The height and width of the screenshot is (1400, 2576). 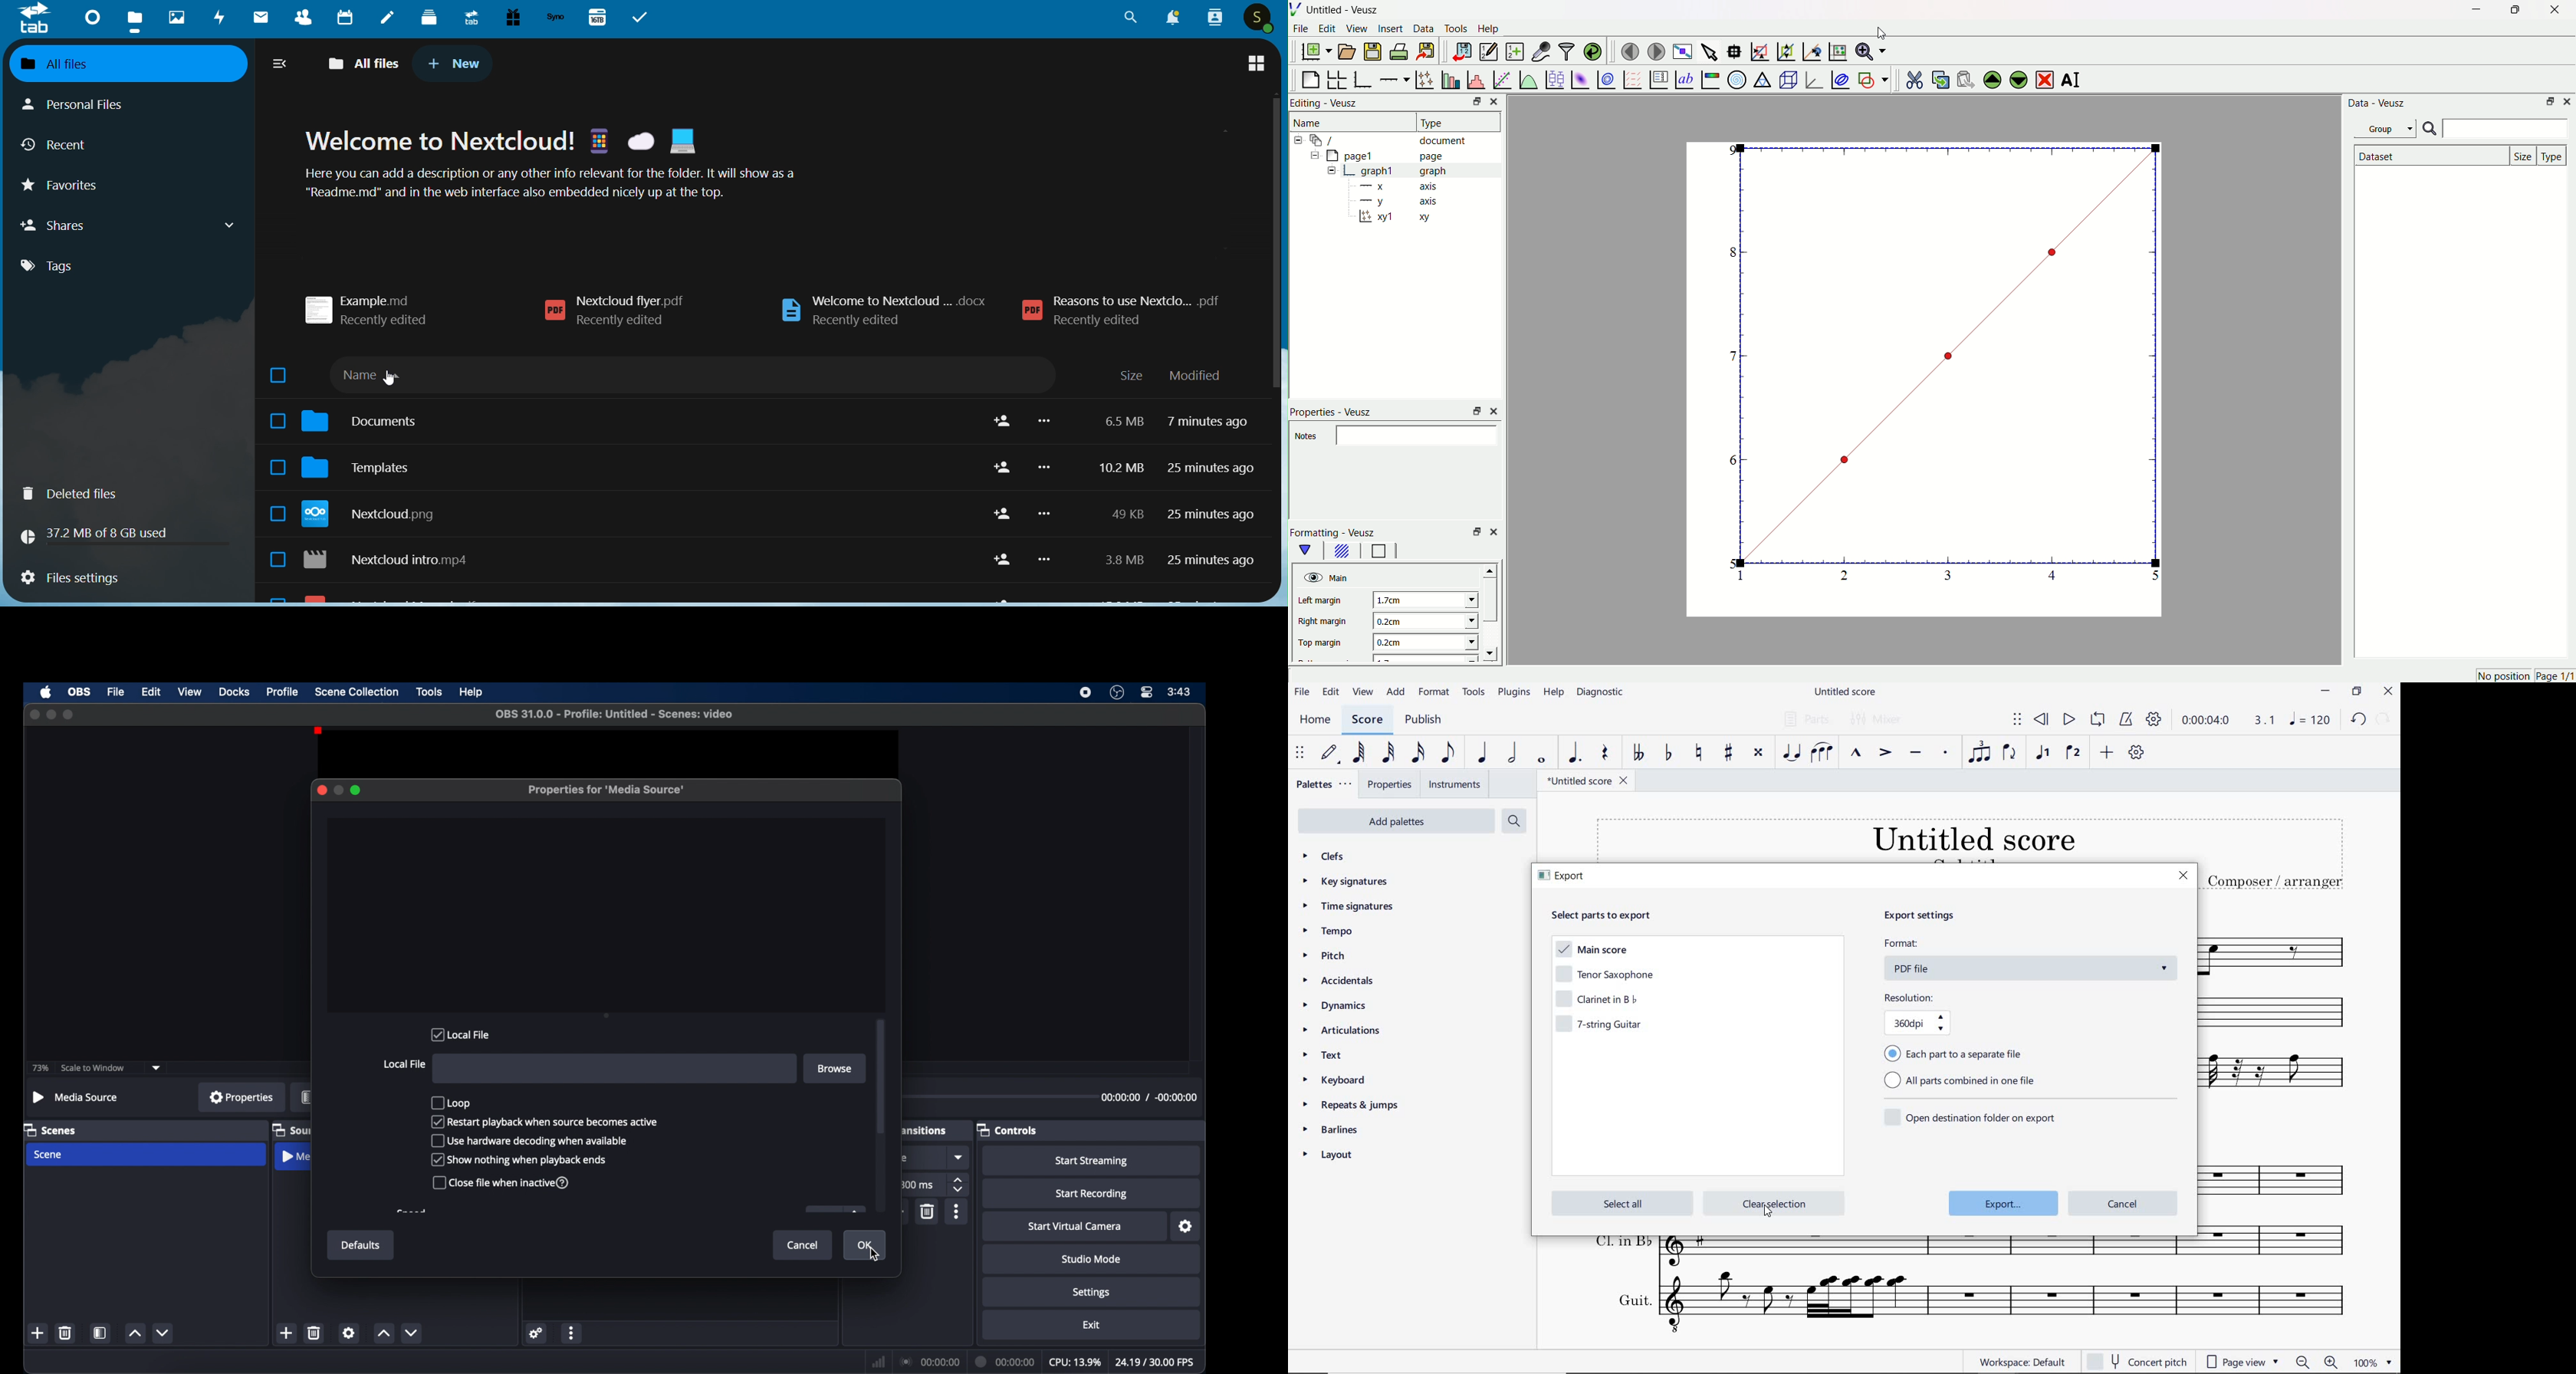 I want to click on more, so click(x=1050, y=492).